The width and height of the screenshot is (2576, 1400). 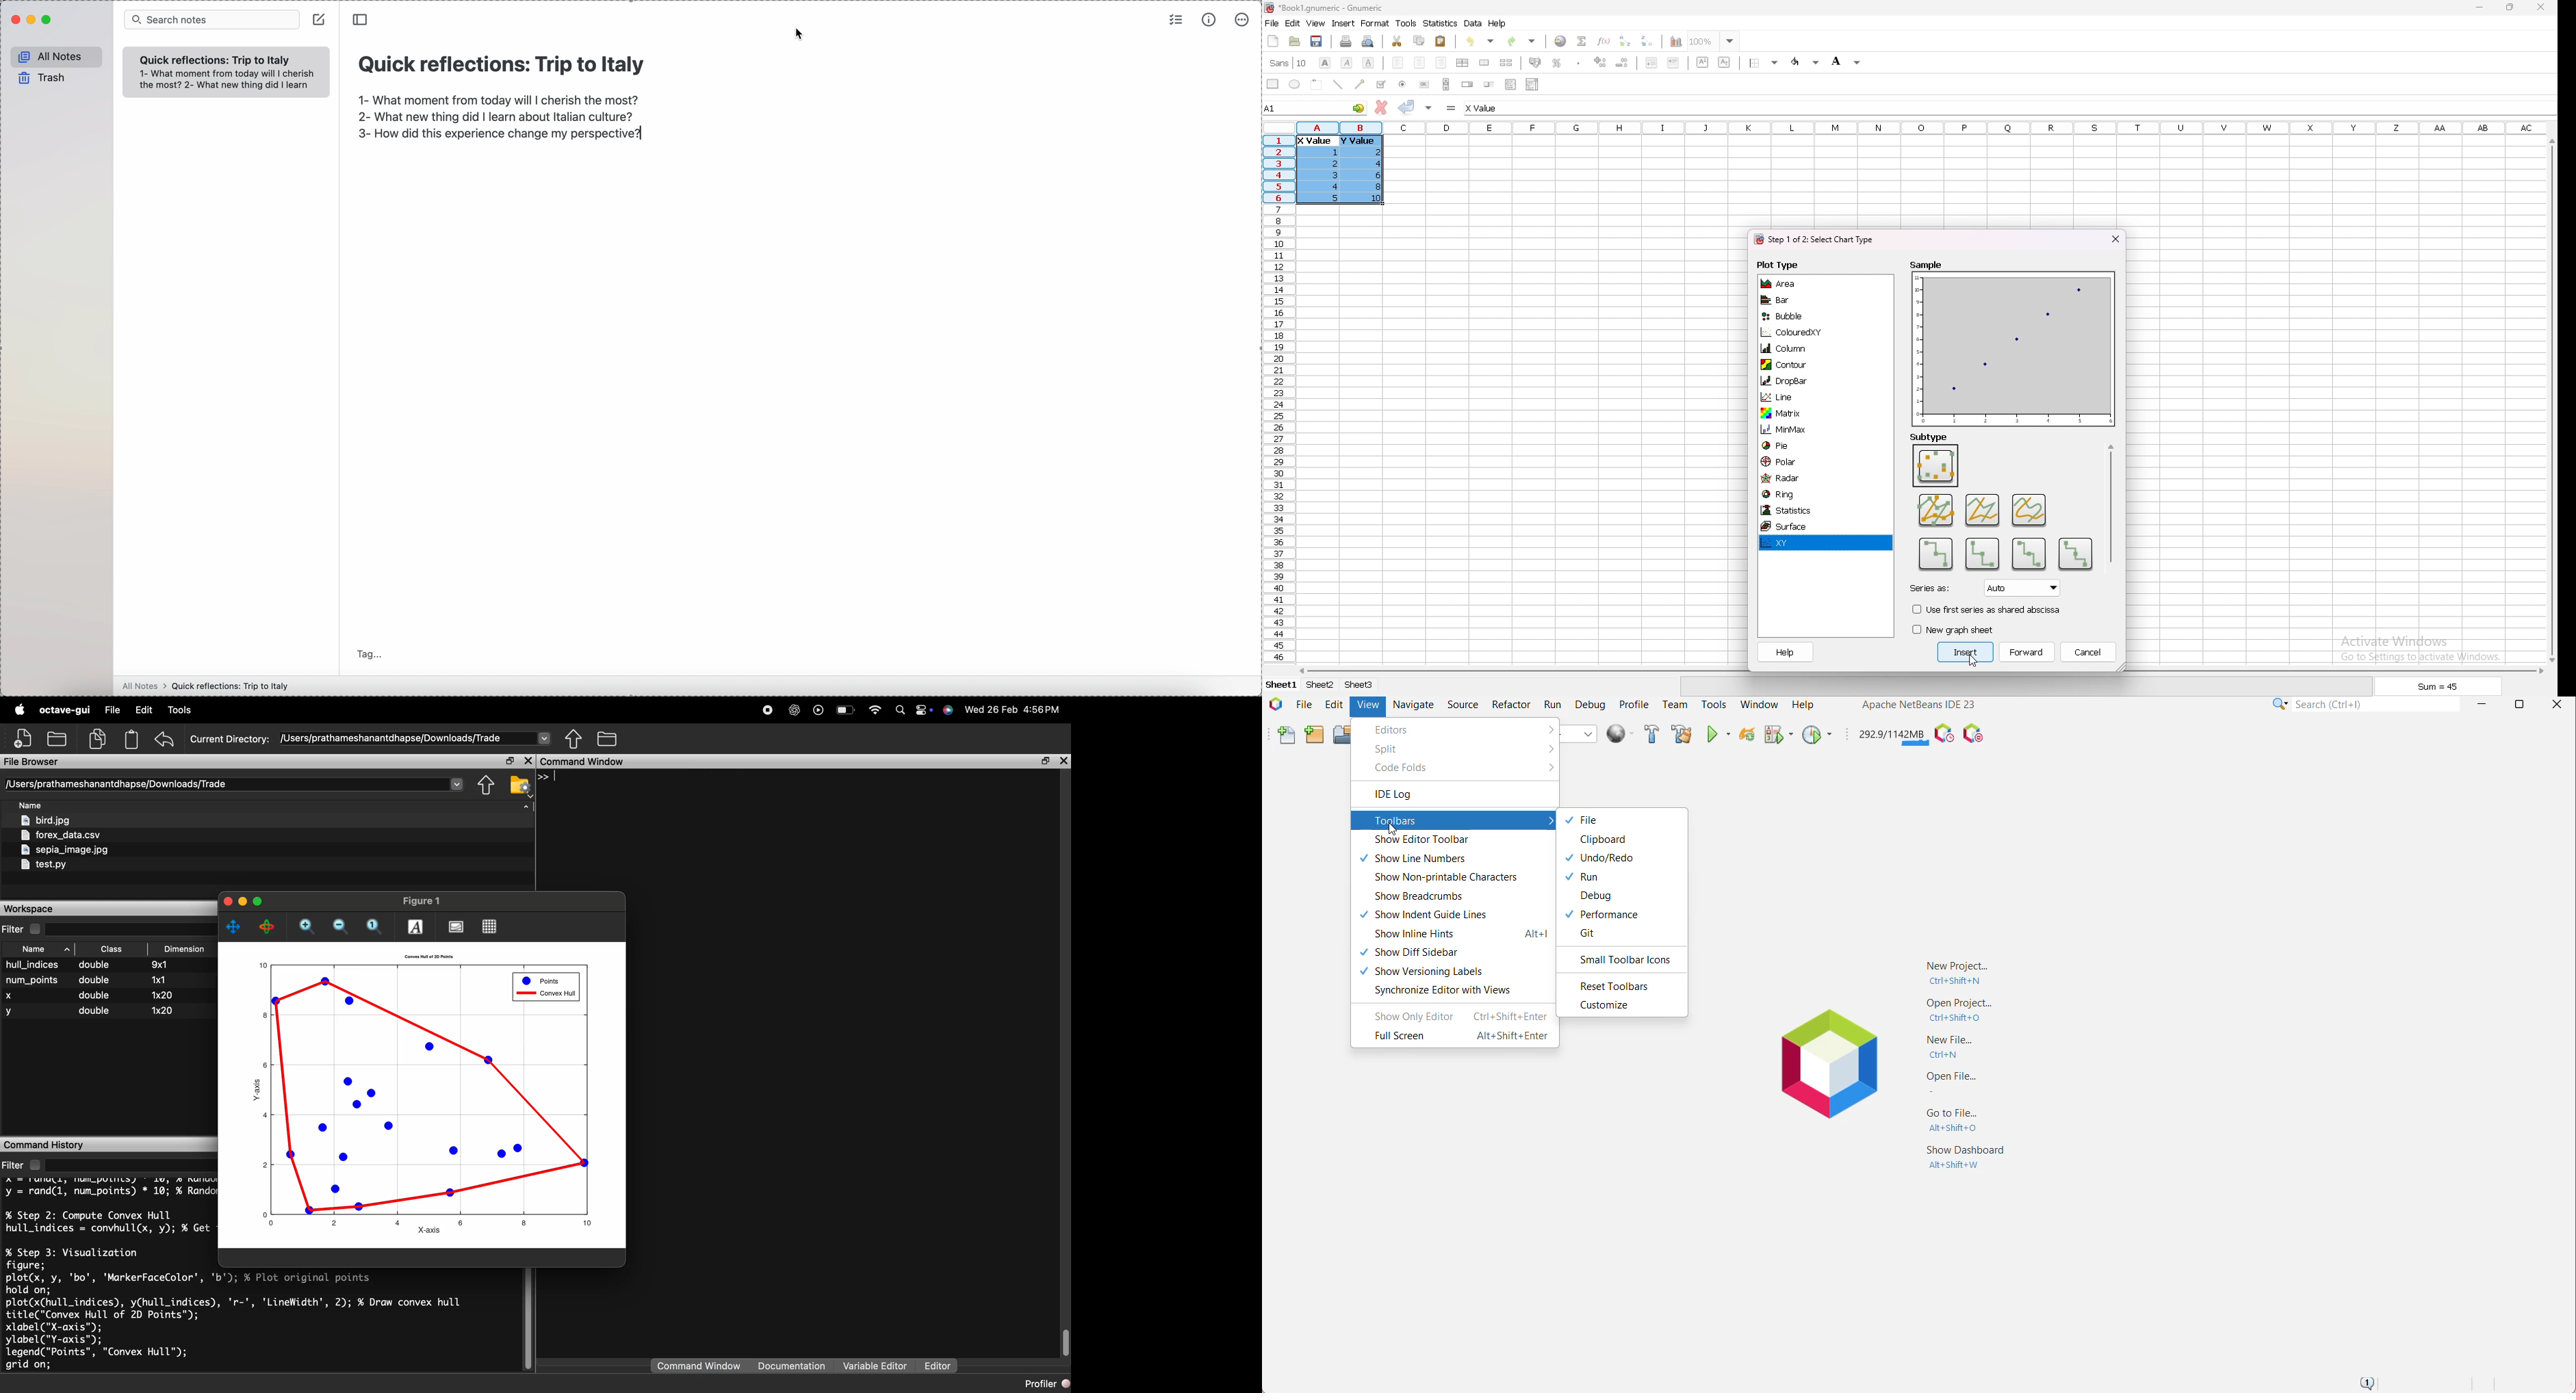 What do you see at coordinates (1415, 705) in the screenshot?
I see `Navigate` at bounding box center [1415, 705].